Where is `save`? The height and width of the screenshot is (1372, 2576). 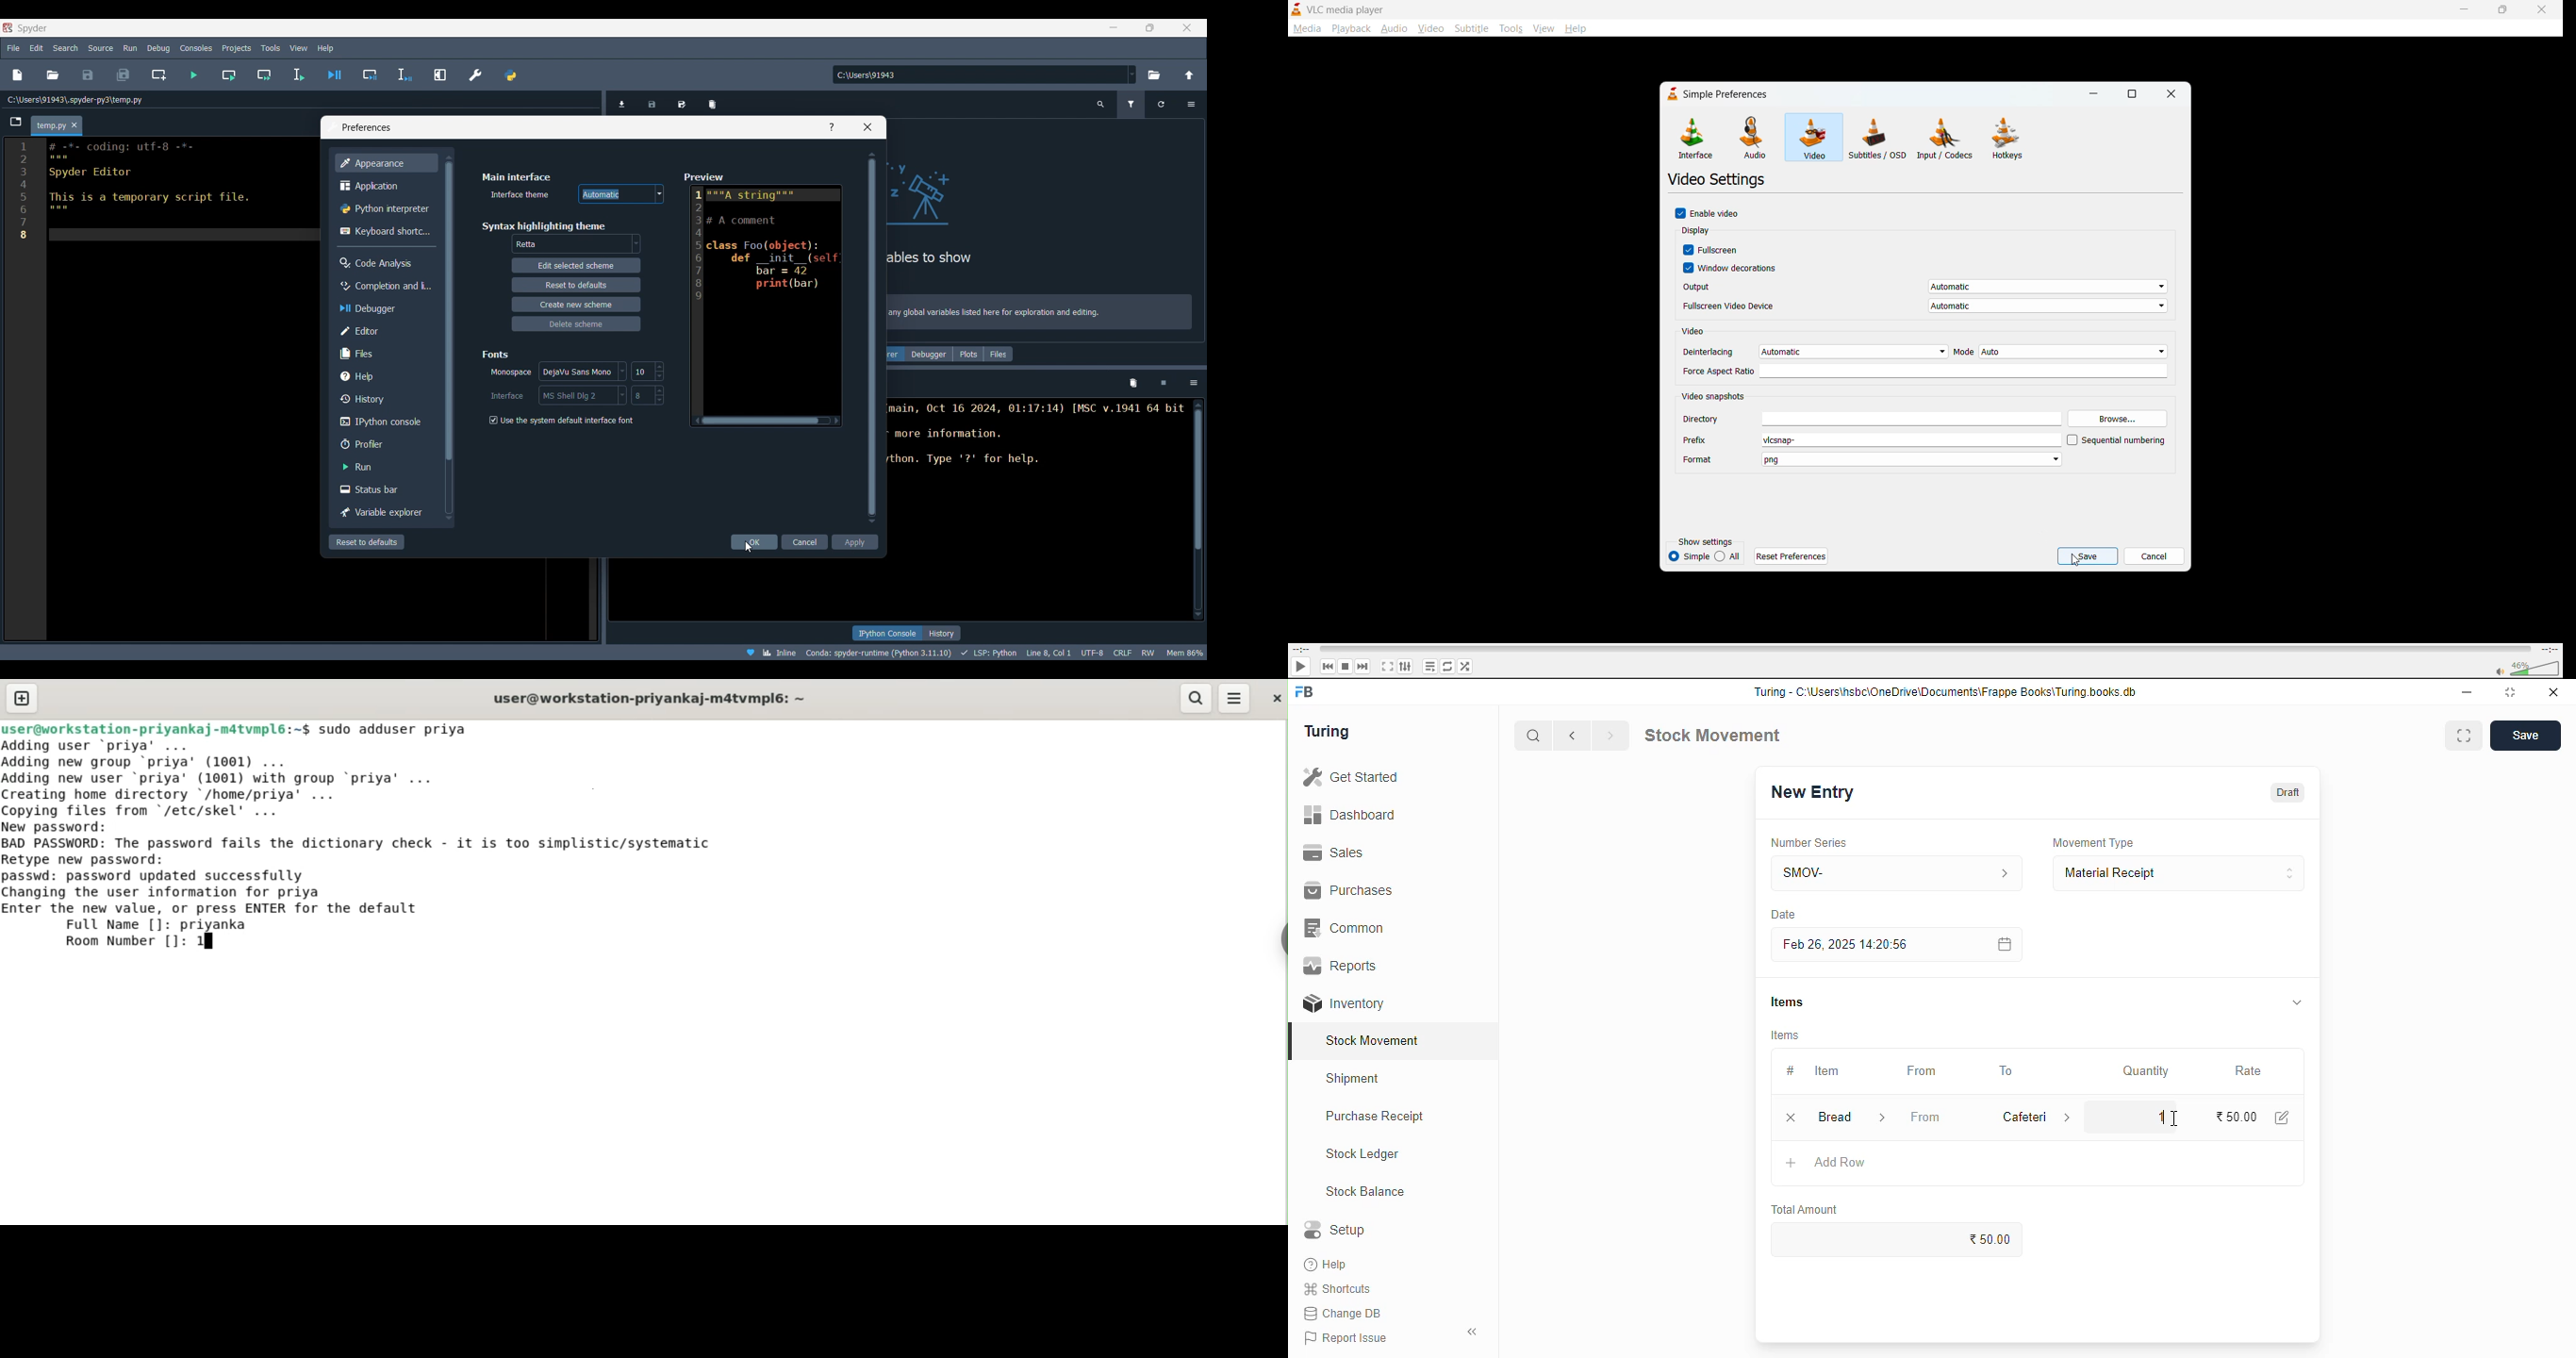 save is located at coordinates (2526, 736).